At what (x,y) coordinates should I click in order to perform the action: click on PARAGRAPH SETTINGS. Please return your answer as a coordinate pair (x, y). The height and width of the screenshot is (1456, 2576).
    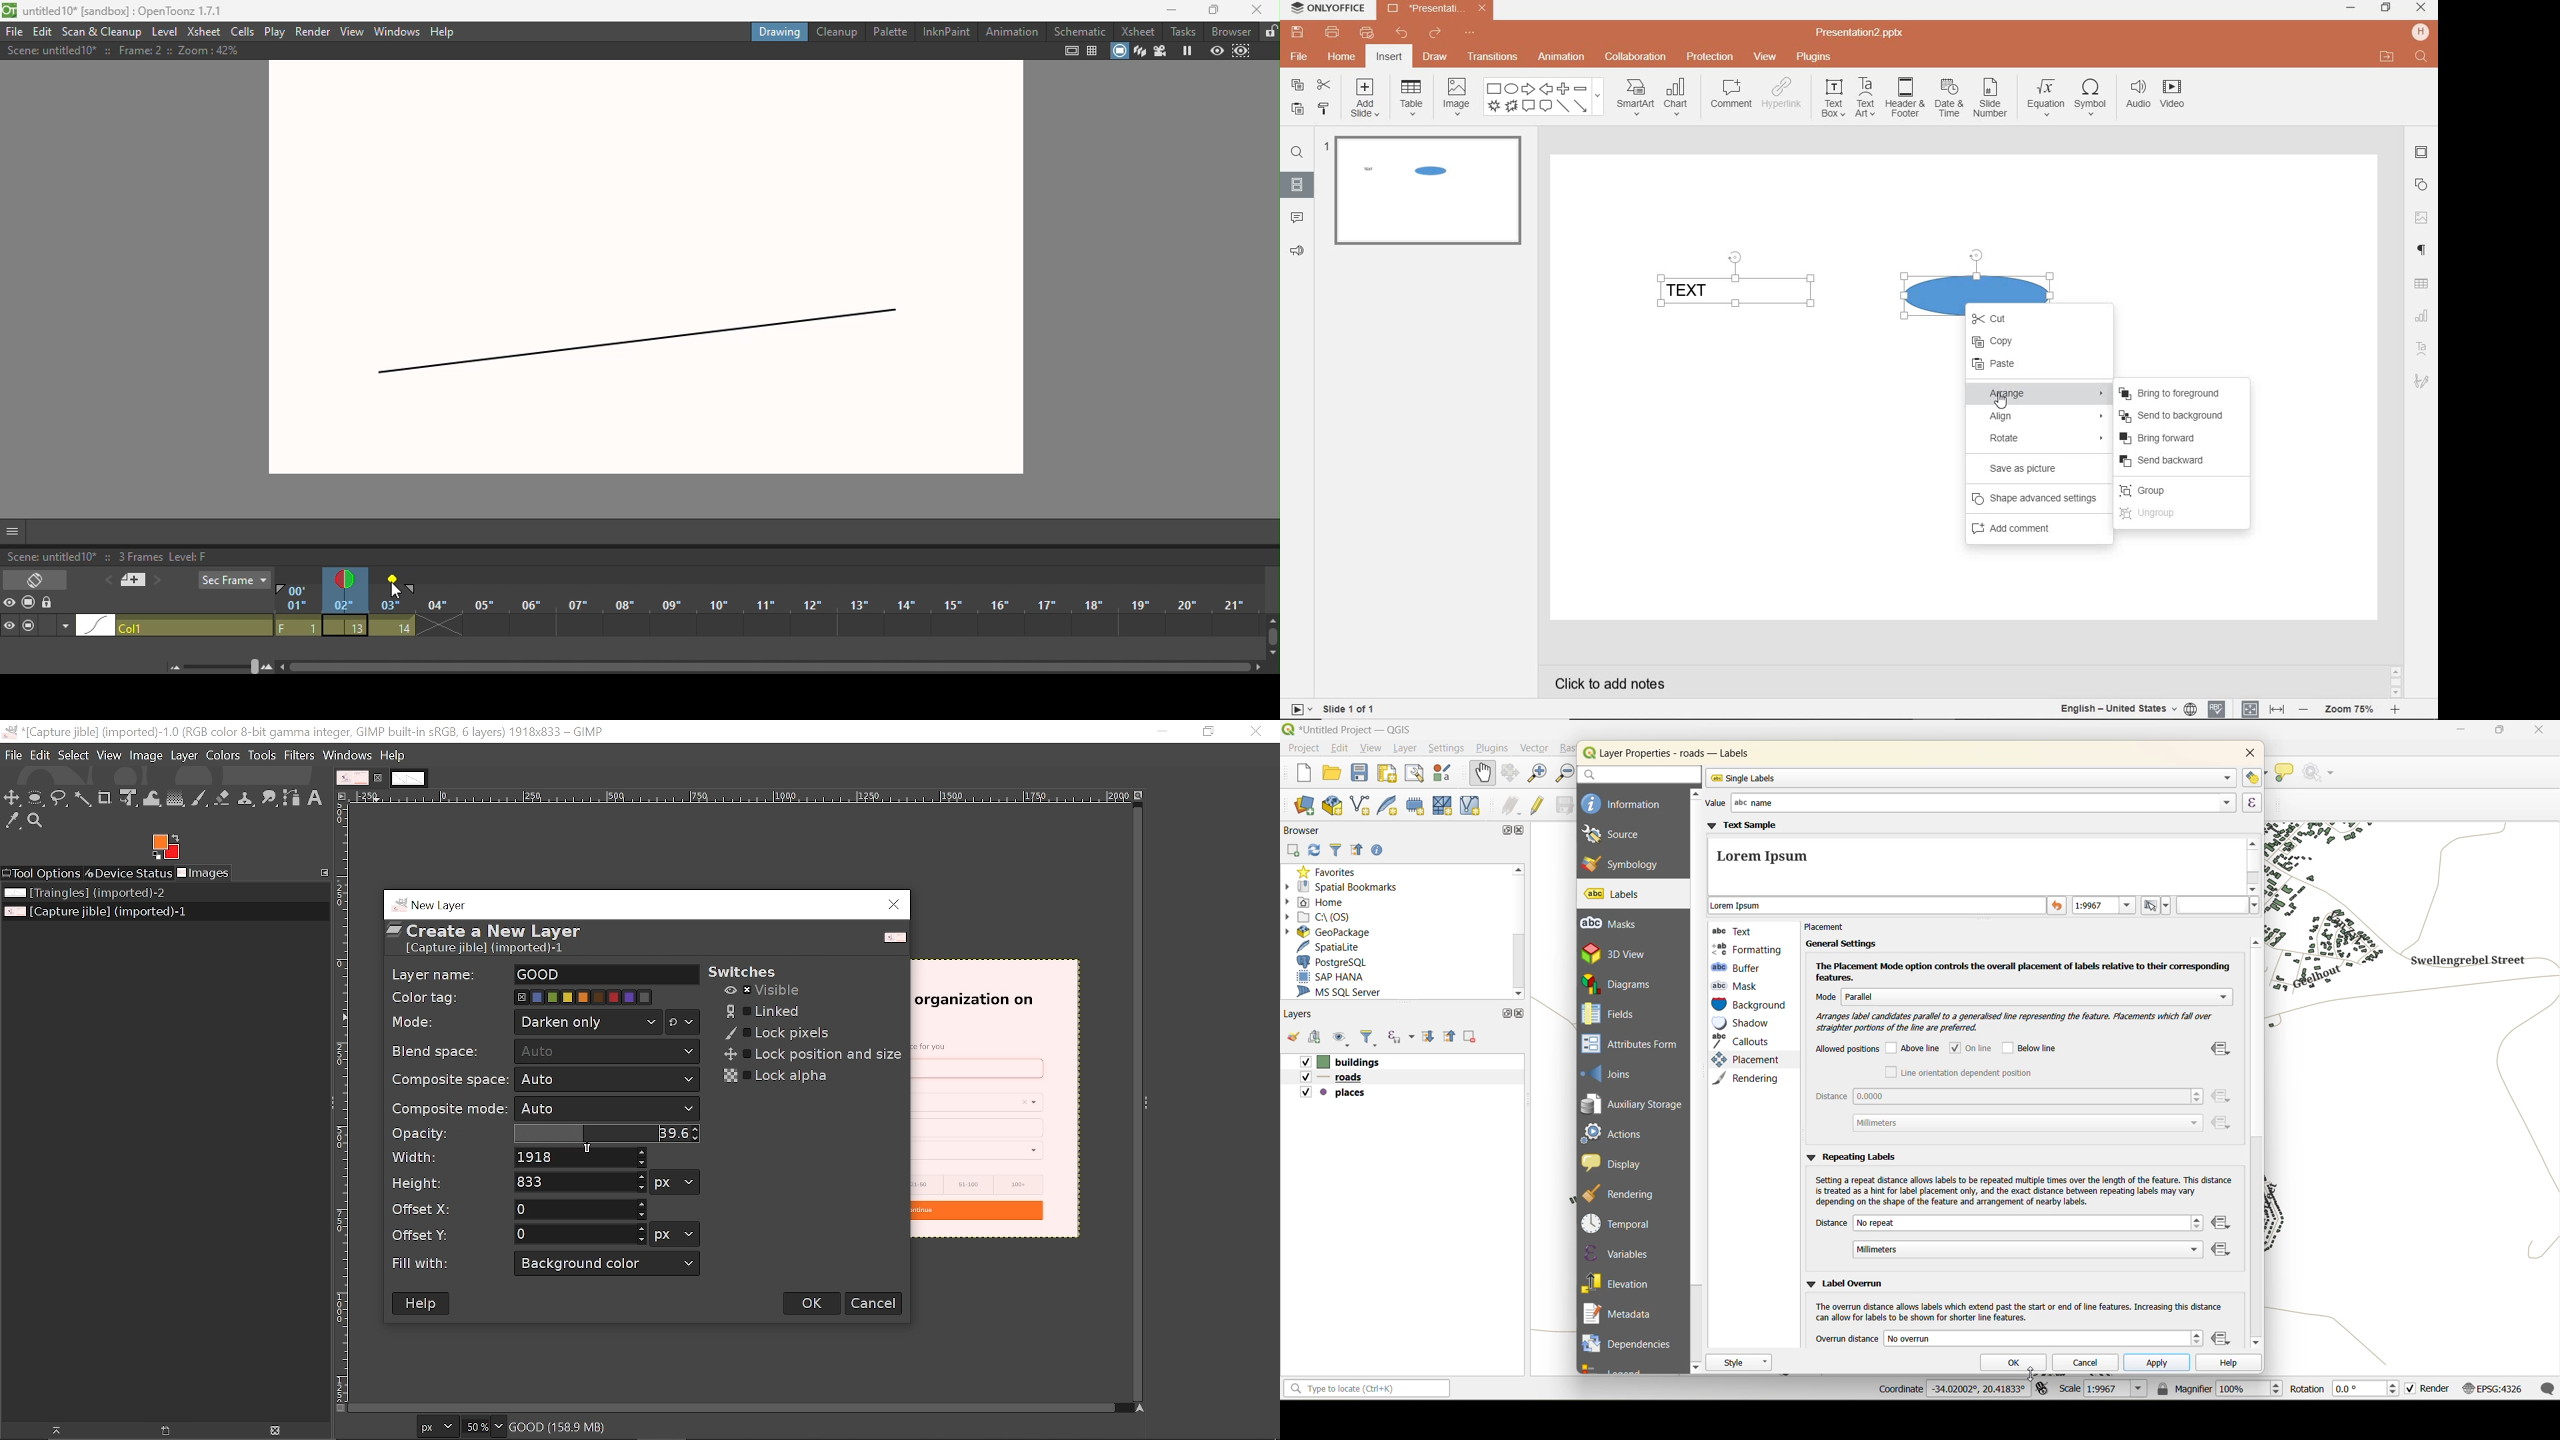
    Looking at the image, I should click on (2423, 252).